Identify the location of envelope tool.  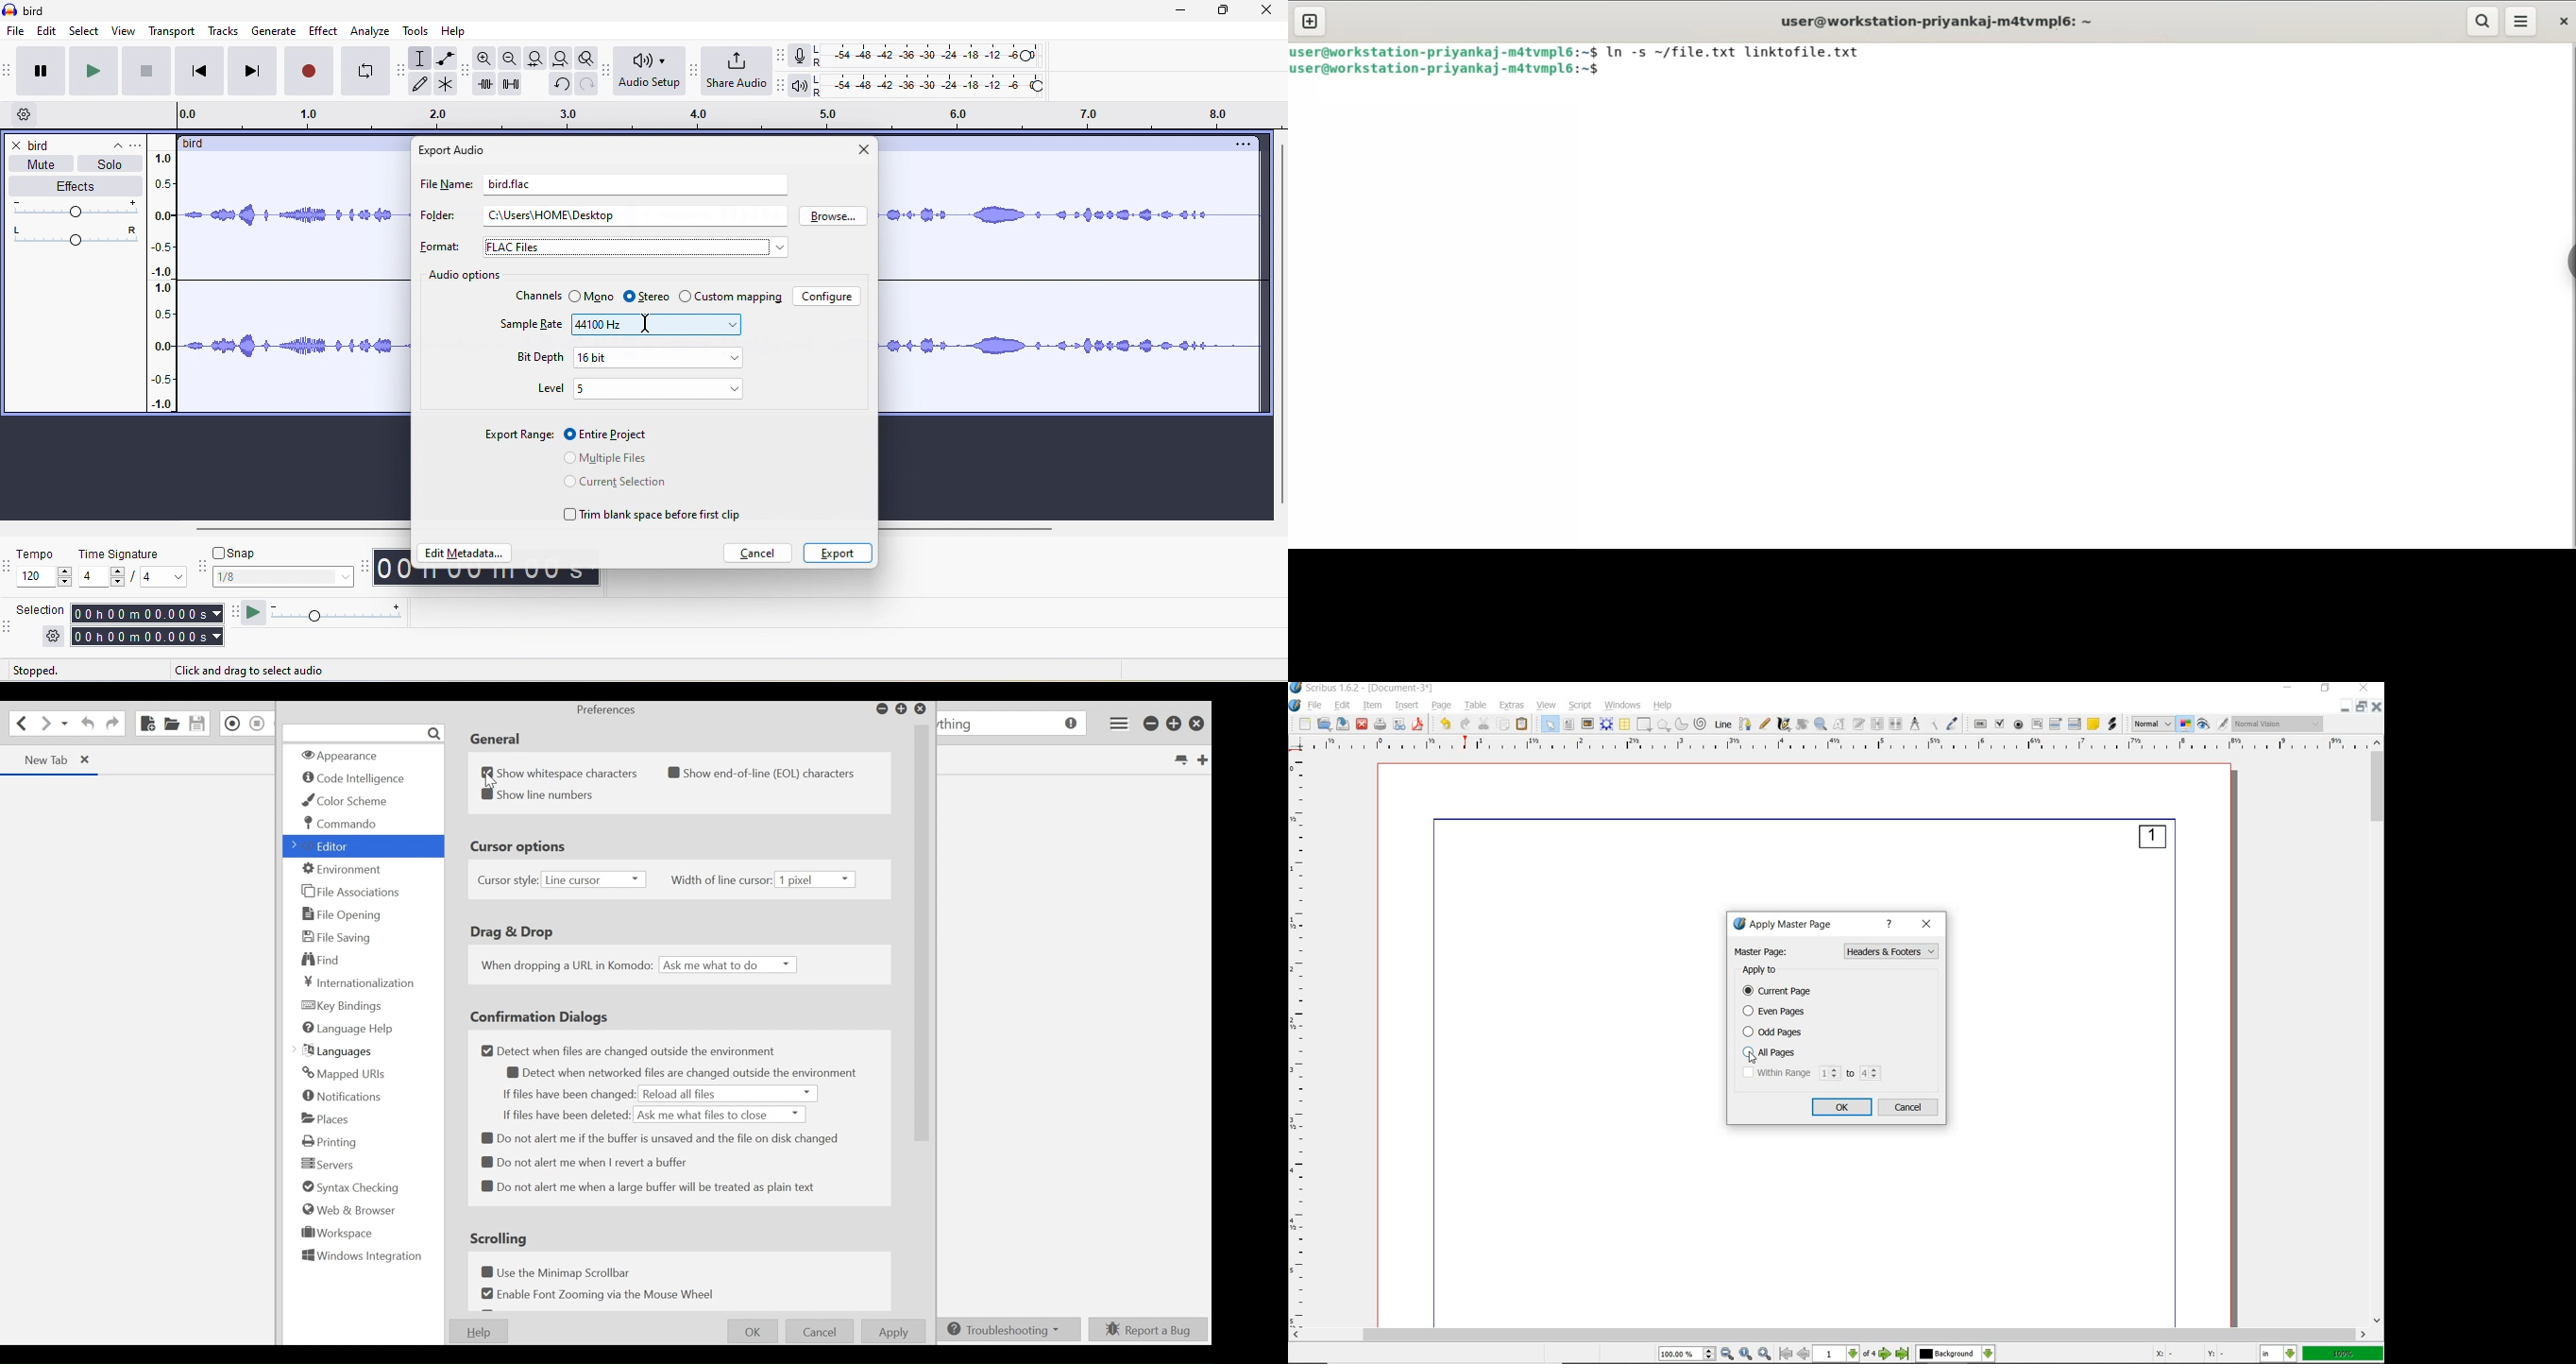
(444, 59).